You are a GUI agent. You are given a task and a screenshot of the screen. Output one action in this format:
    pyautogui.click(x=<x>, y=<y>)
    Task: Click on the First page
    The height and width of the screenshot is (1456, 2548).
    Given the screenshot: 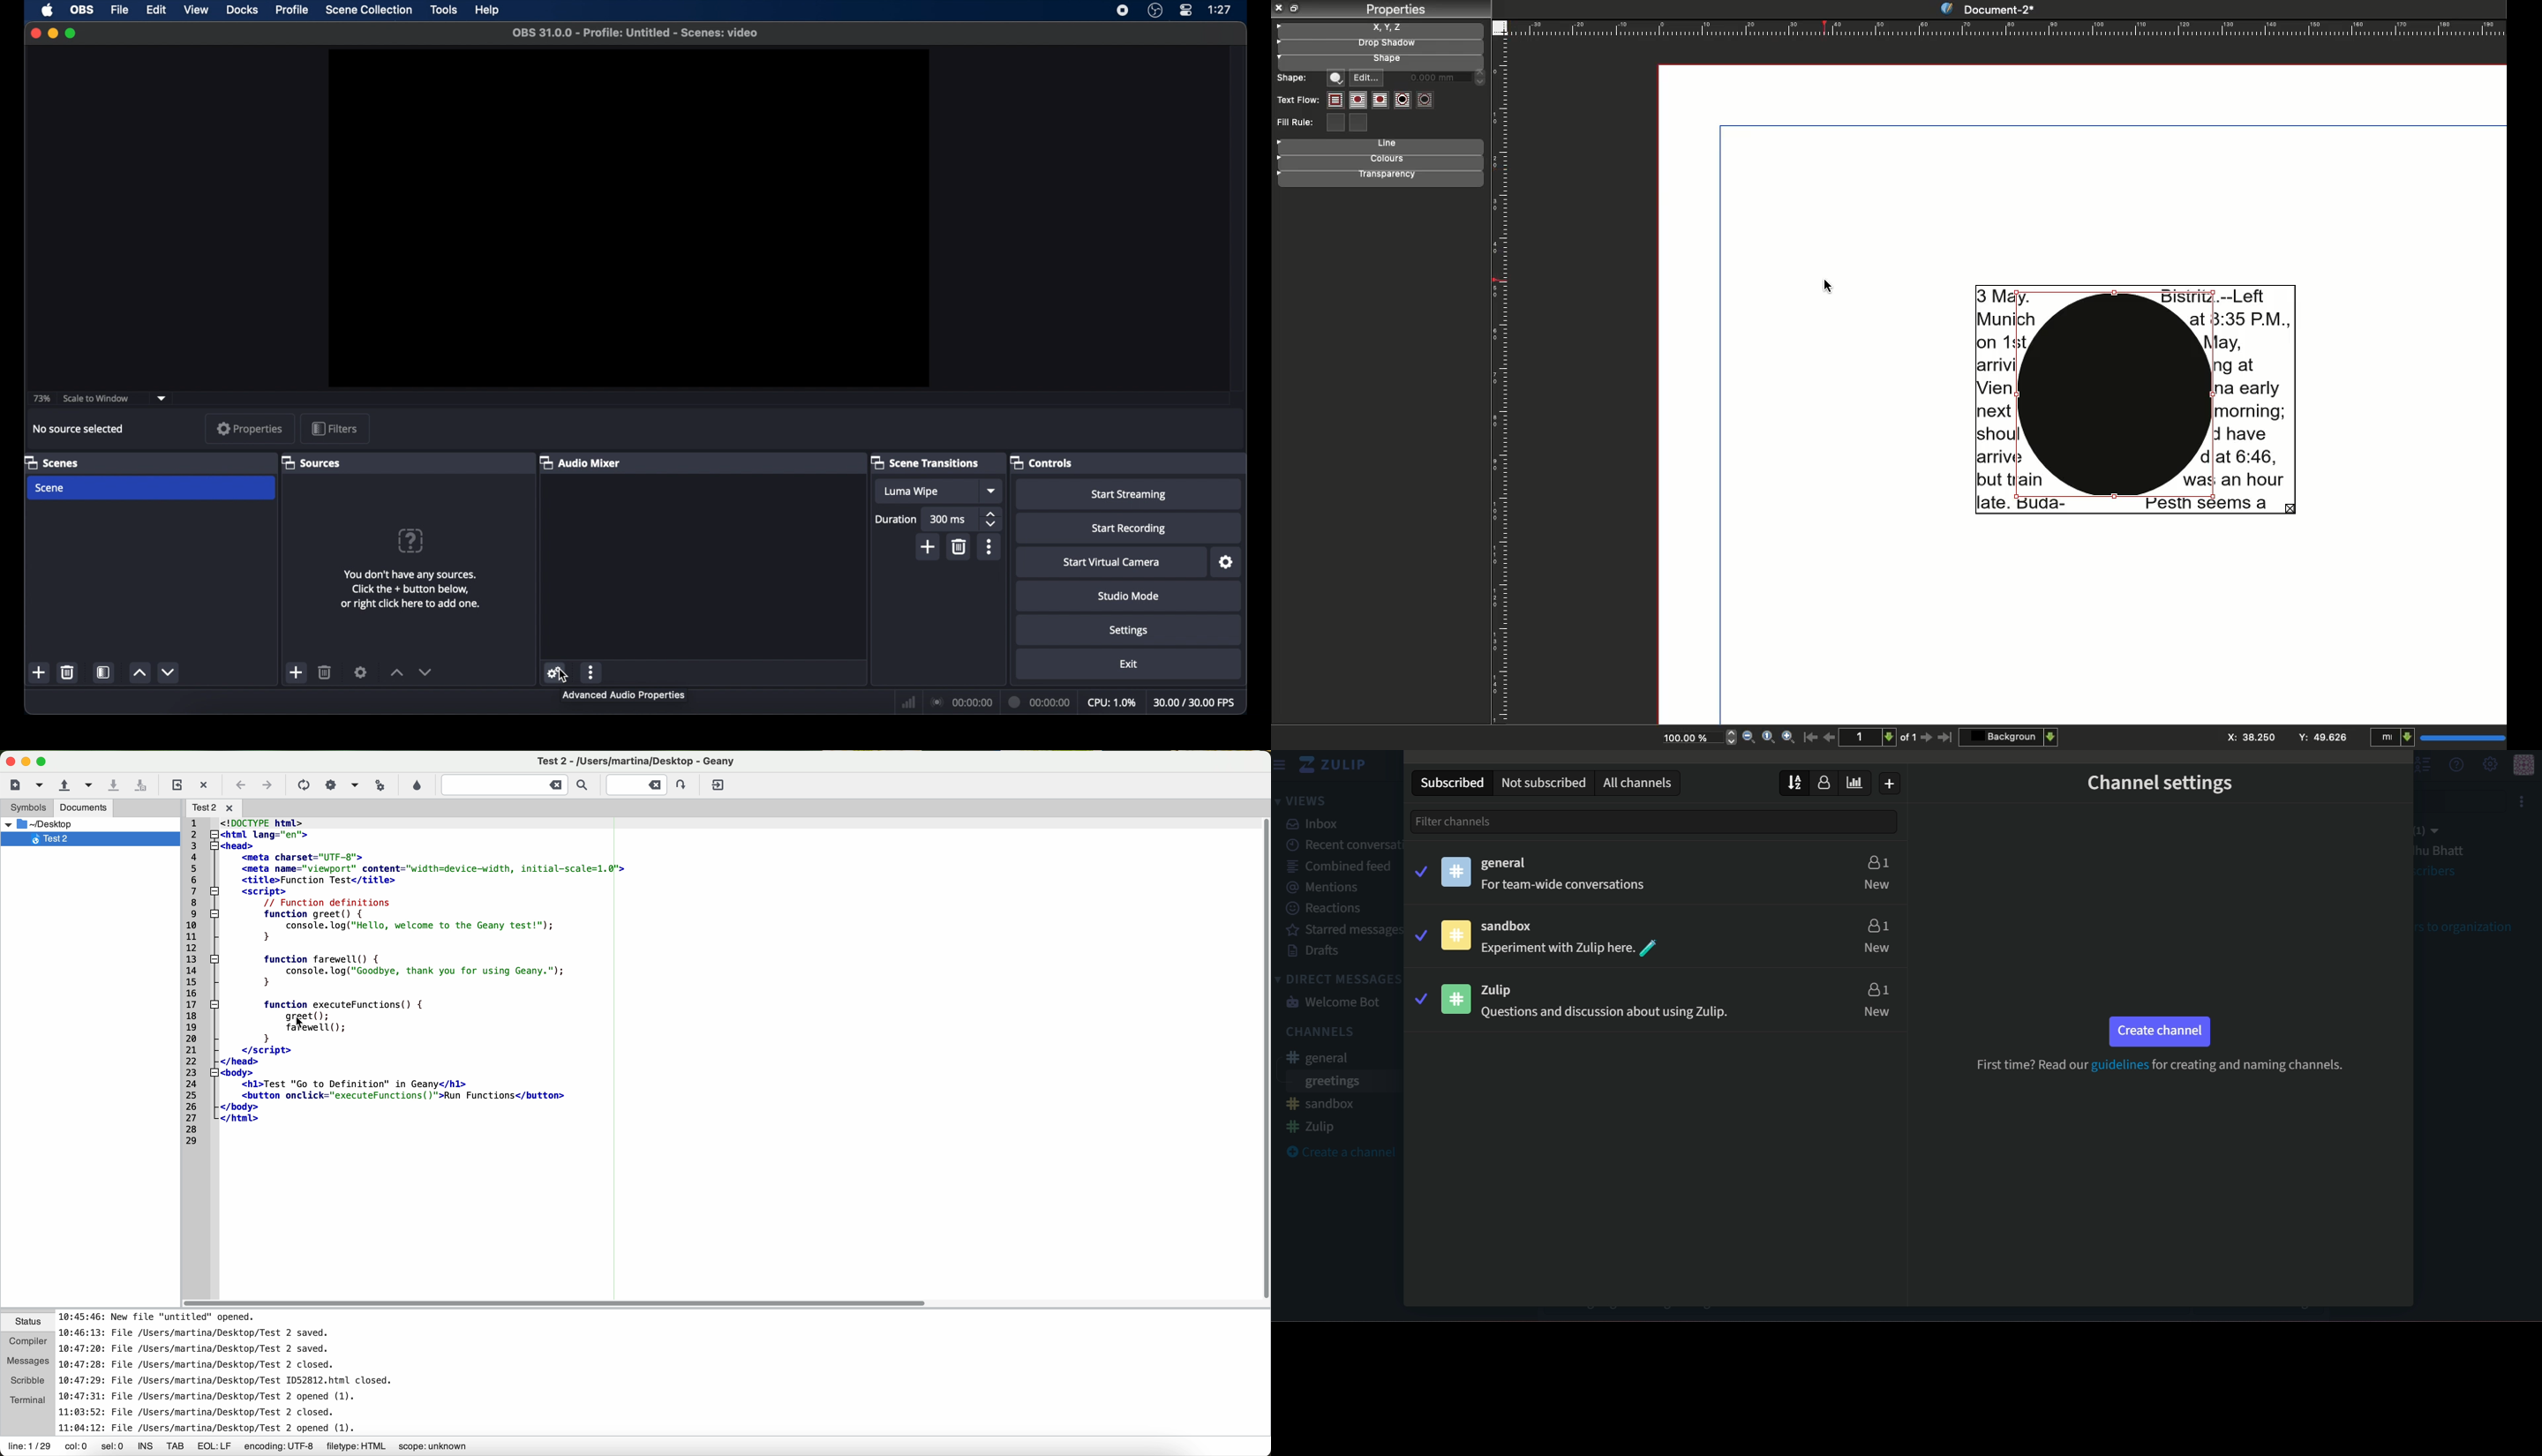 What is the action you would take?
    pyautogui.click(x=1809, y=740)
    